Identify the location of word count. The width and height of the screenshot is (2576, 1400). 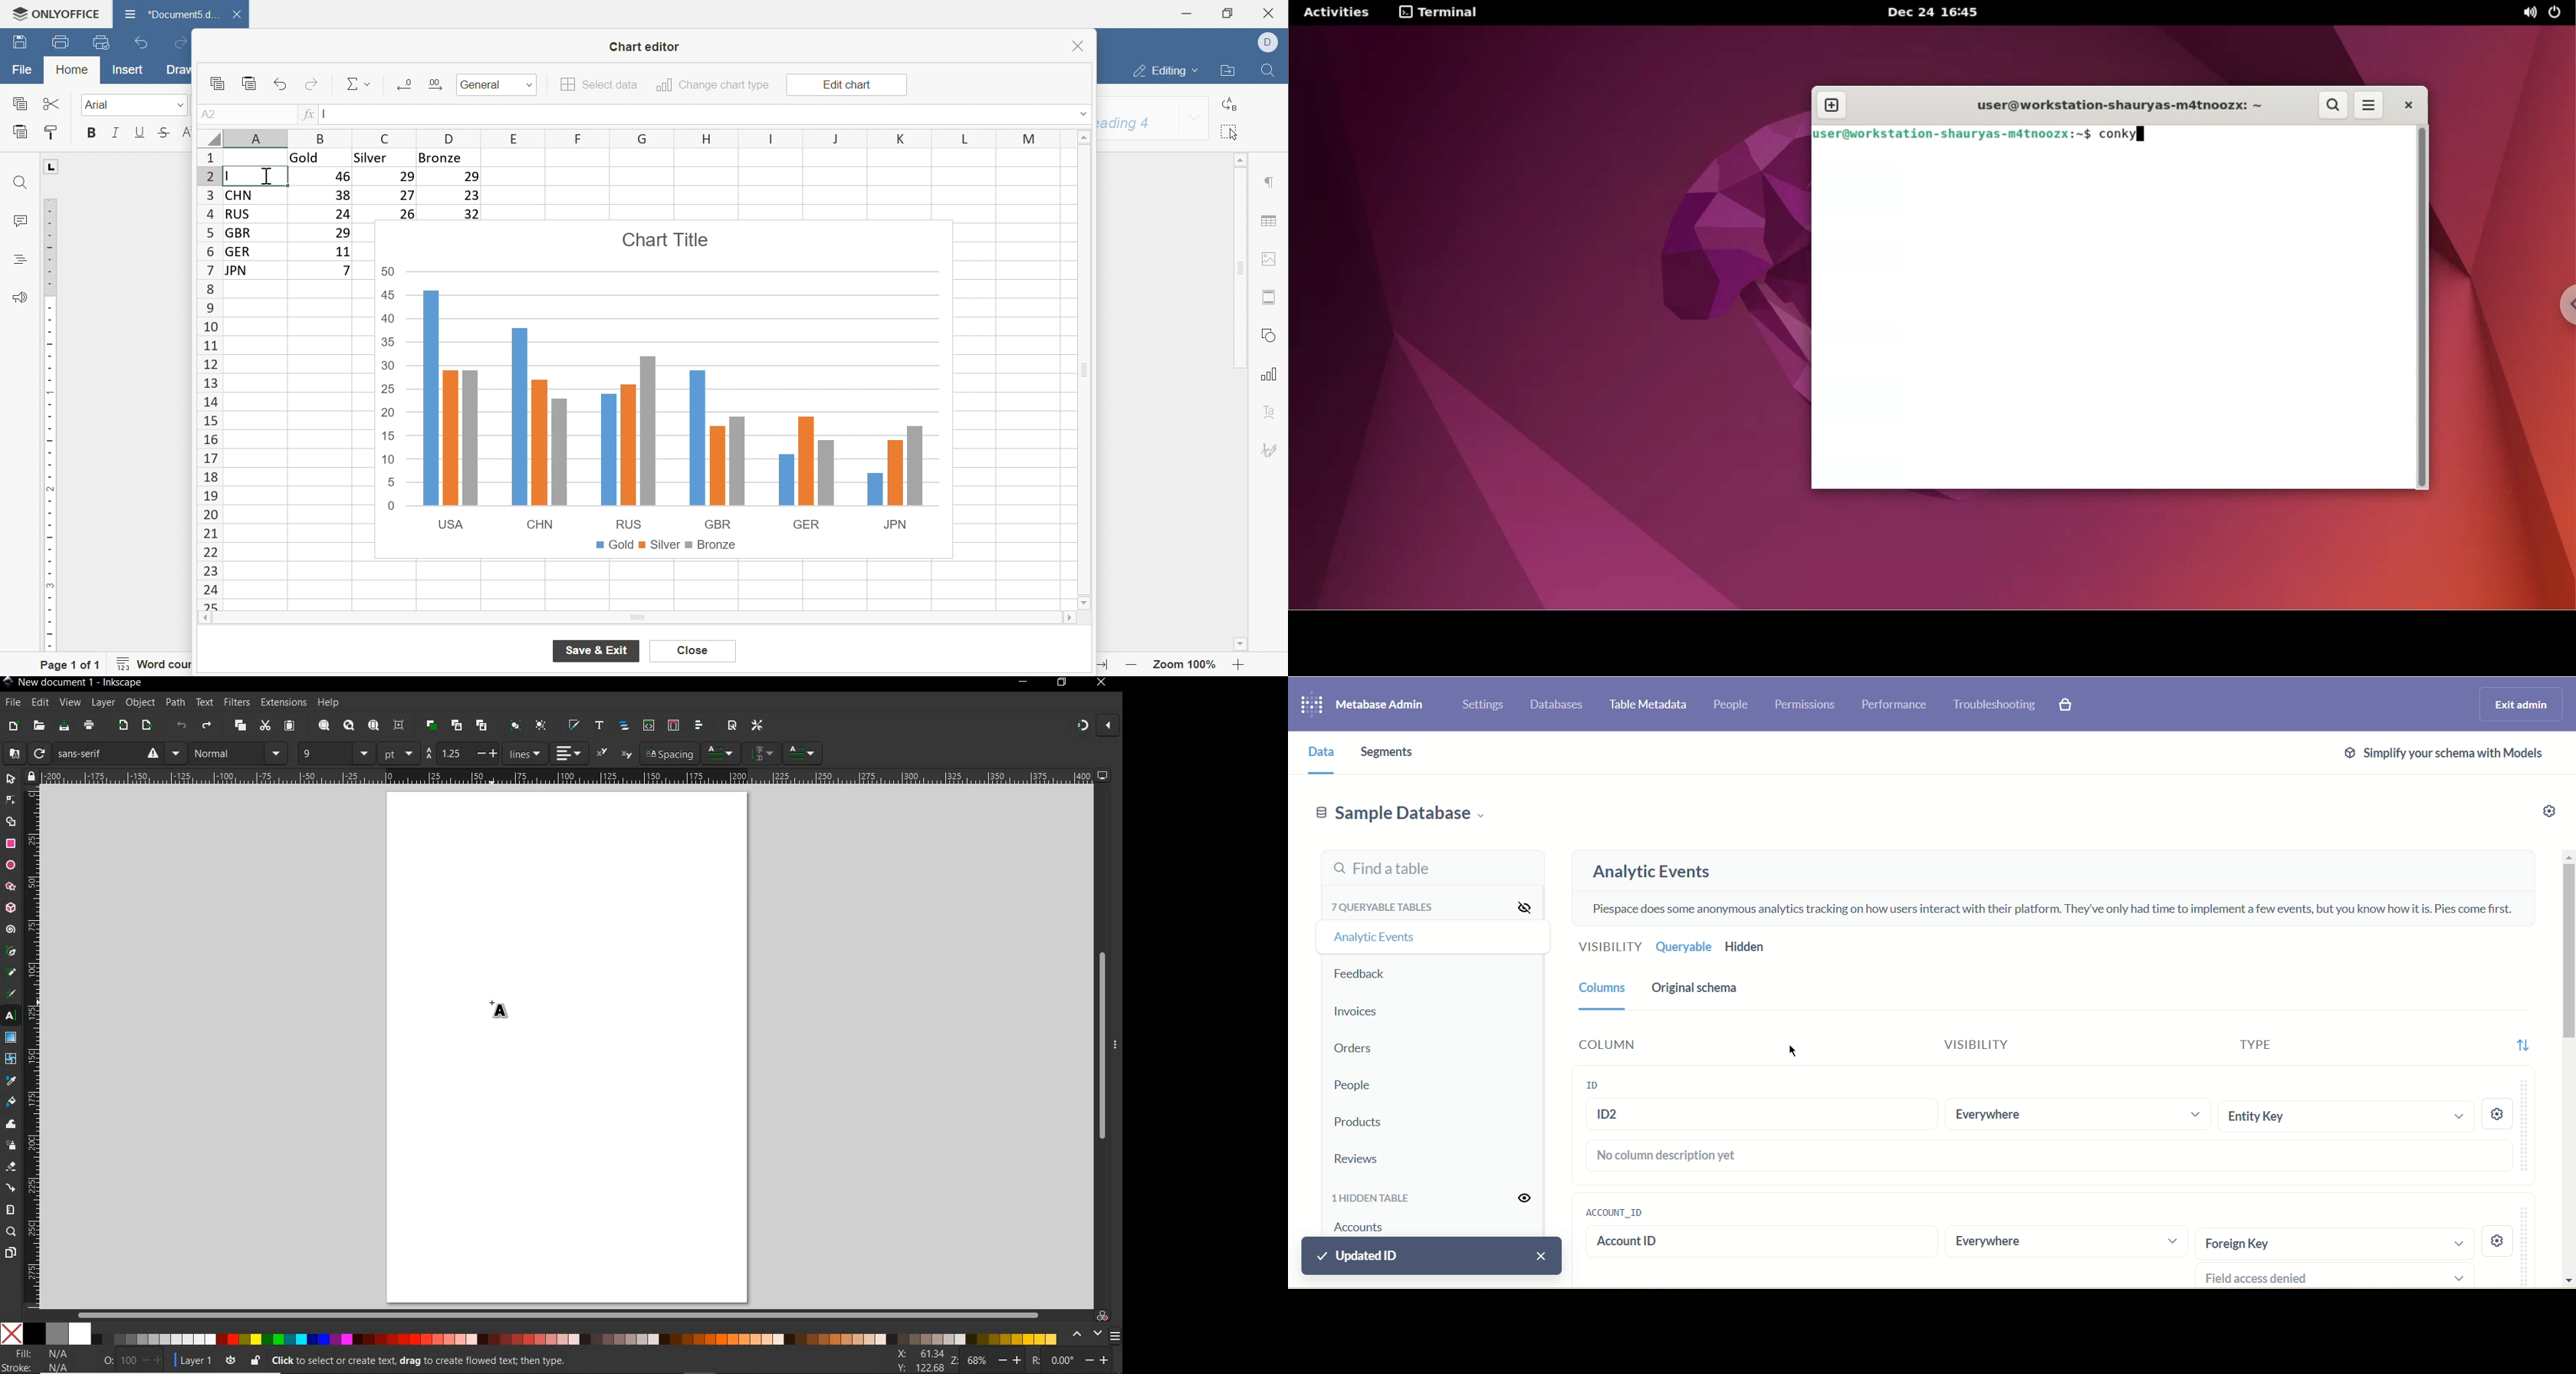
(160, 664).